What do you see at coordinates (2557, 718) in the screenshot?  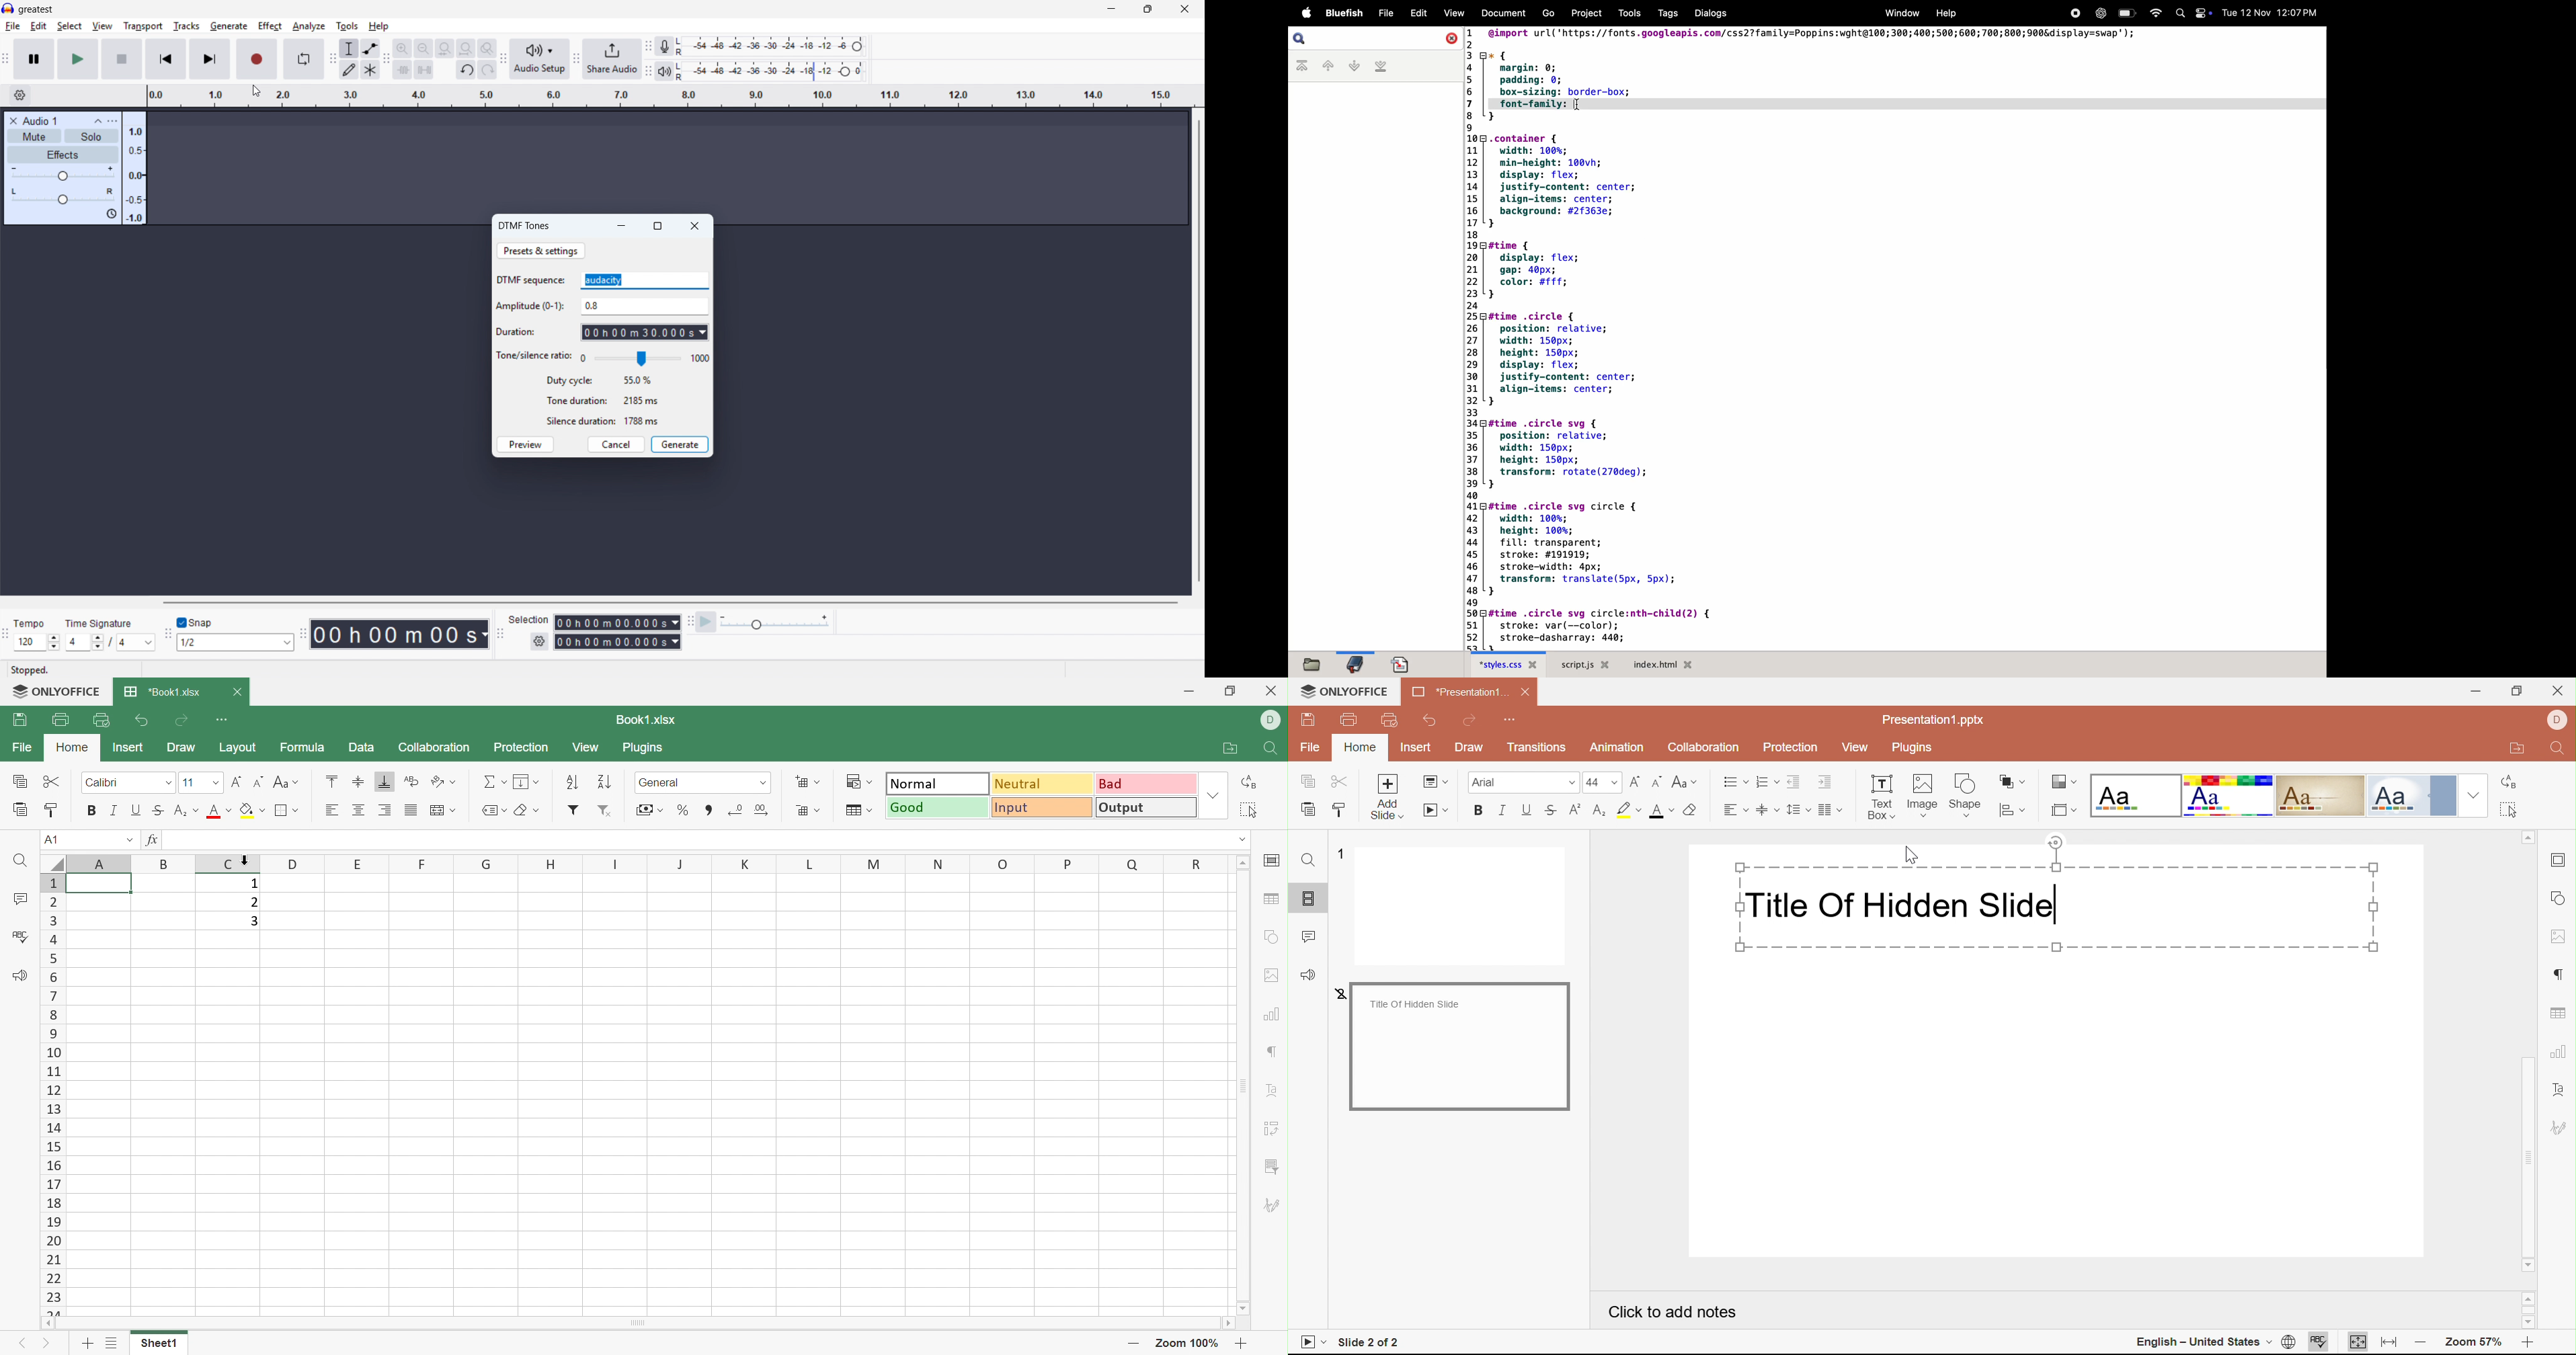 I see `profile` at bounding box center [2557, 718].